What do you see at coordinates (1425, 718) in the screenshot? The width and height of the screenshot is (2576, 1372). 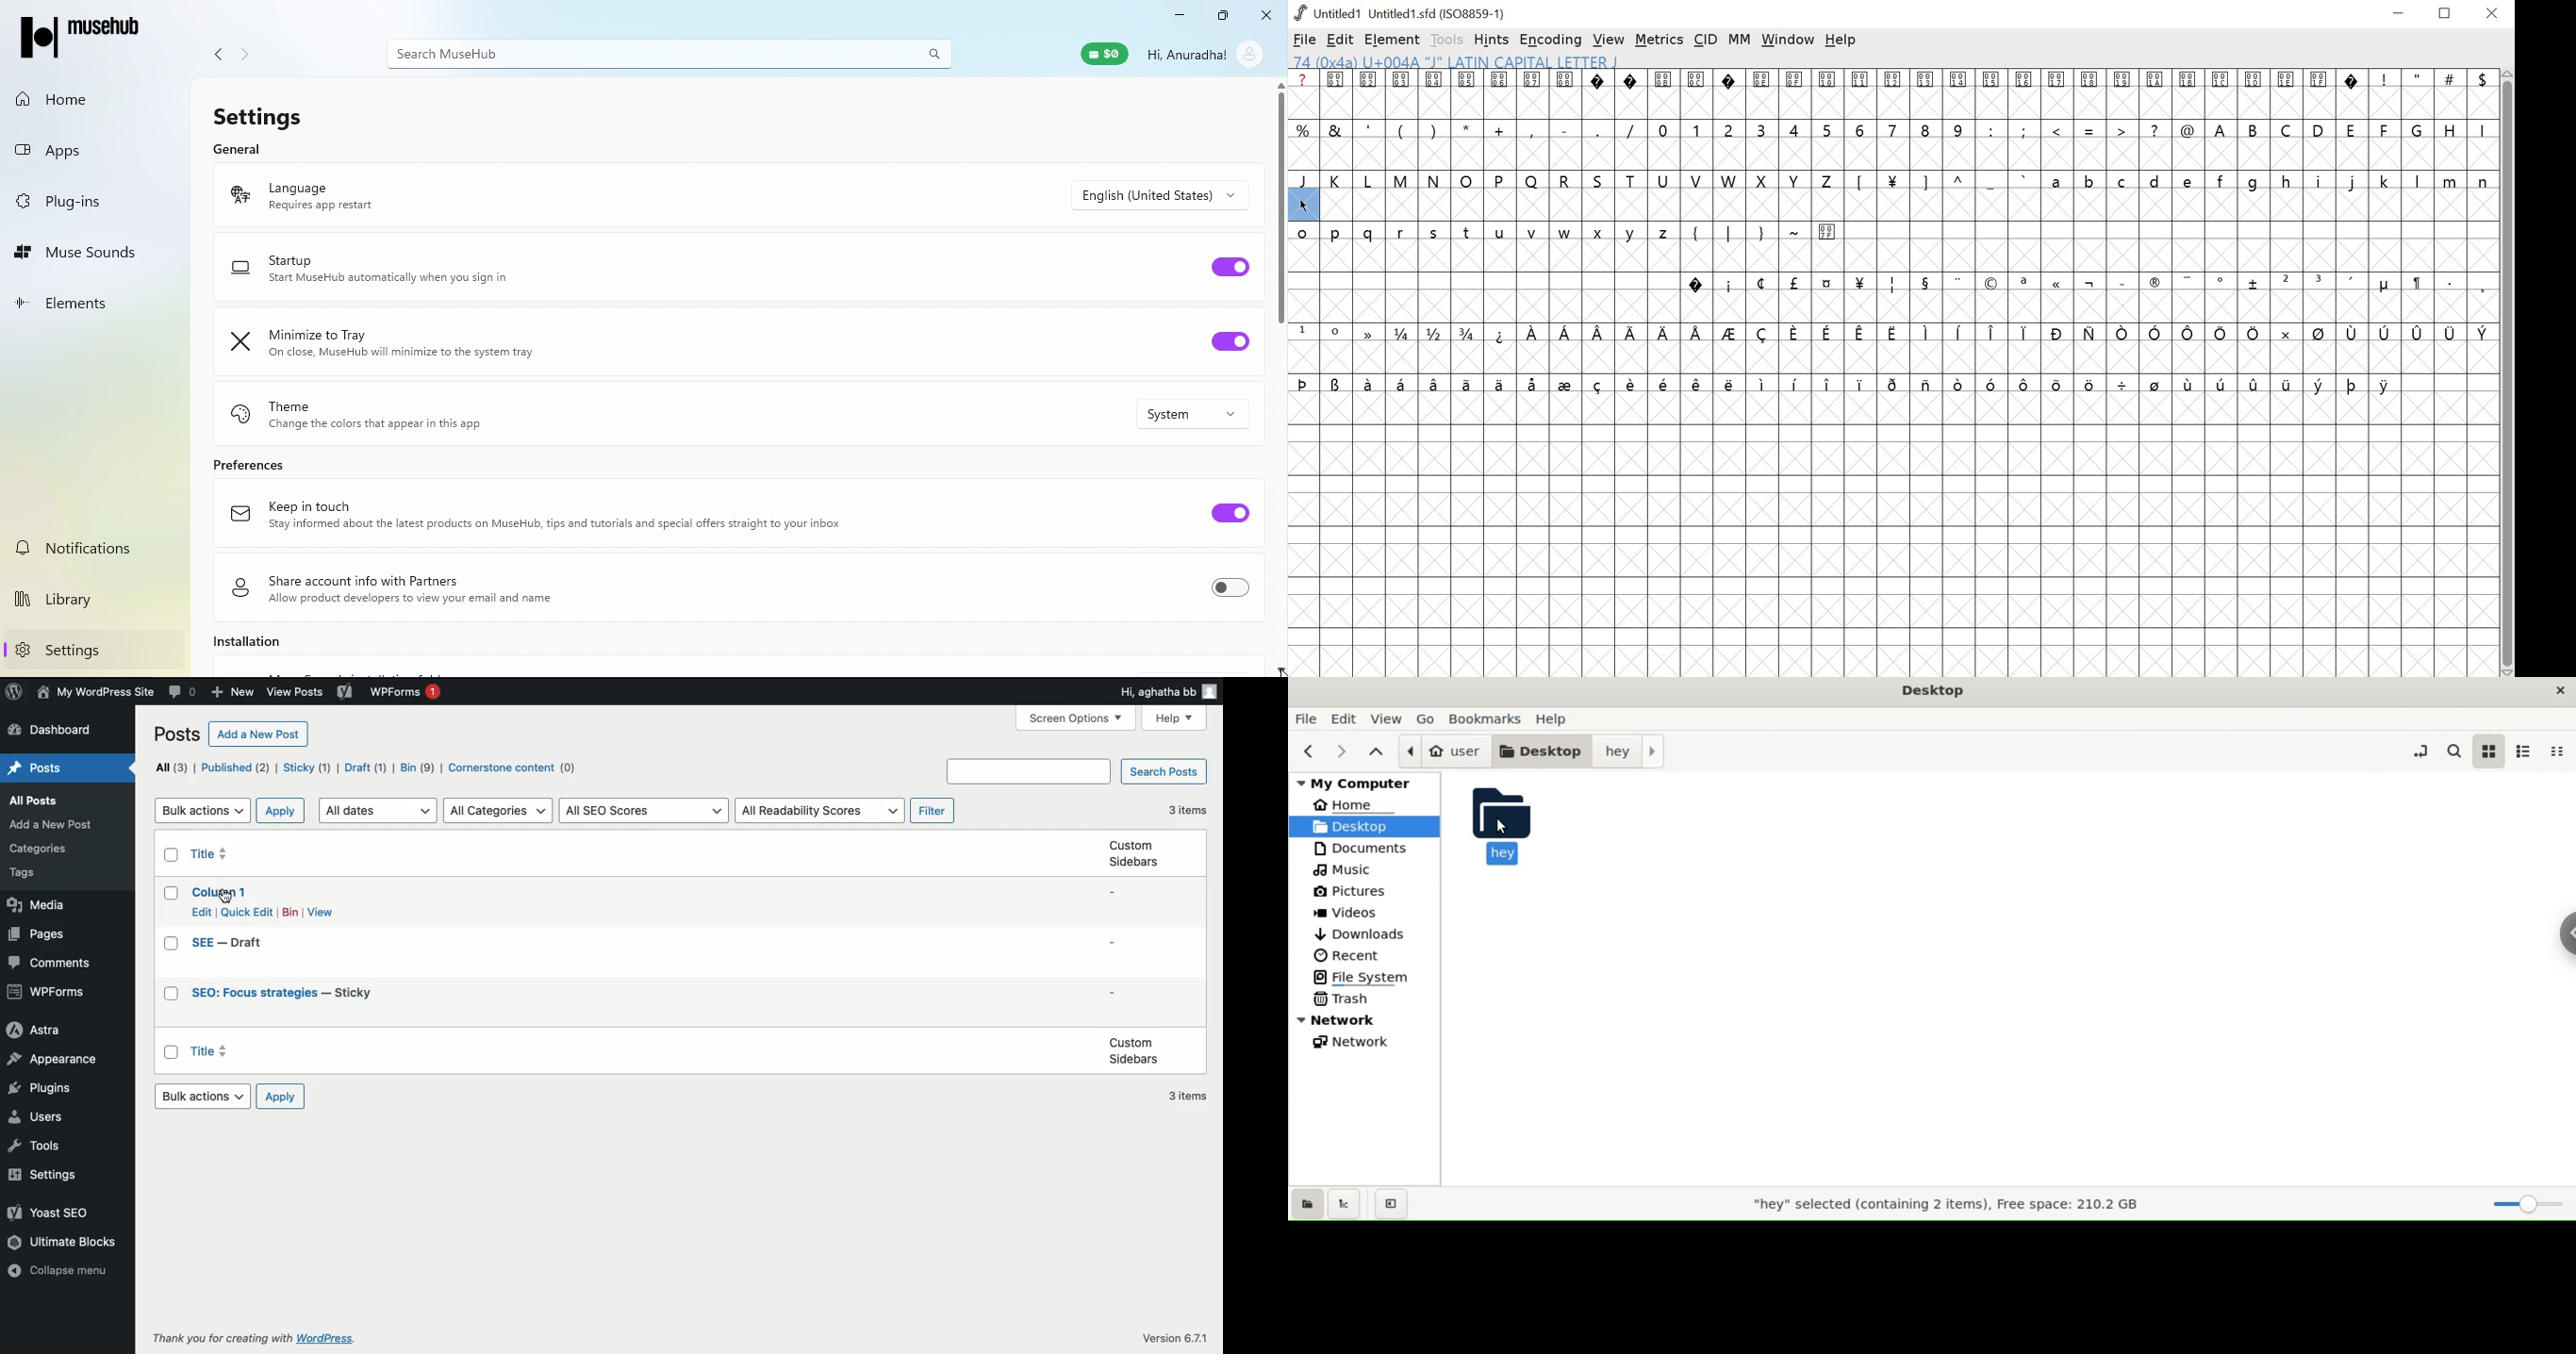 I see `go` at bounding box center [1425, 718].